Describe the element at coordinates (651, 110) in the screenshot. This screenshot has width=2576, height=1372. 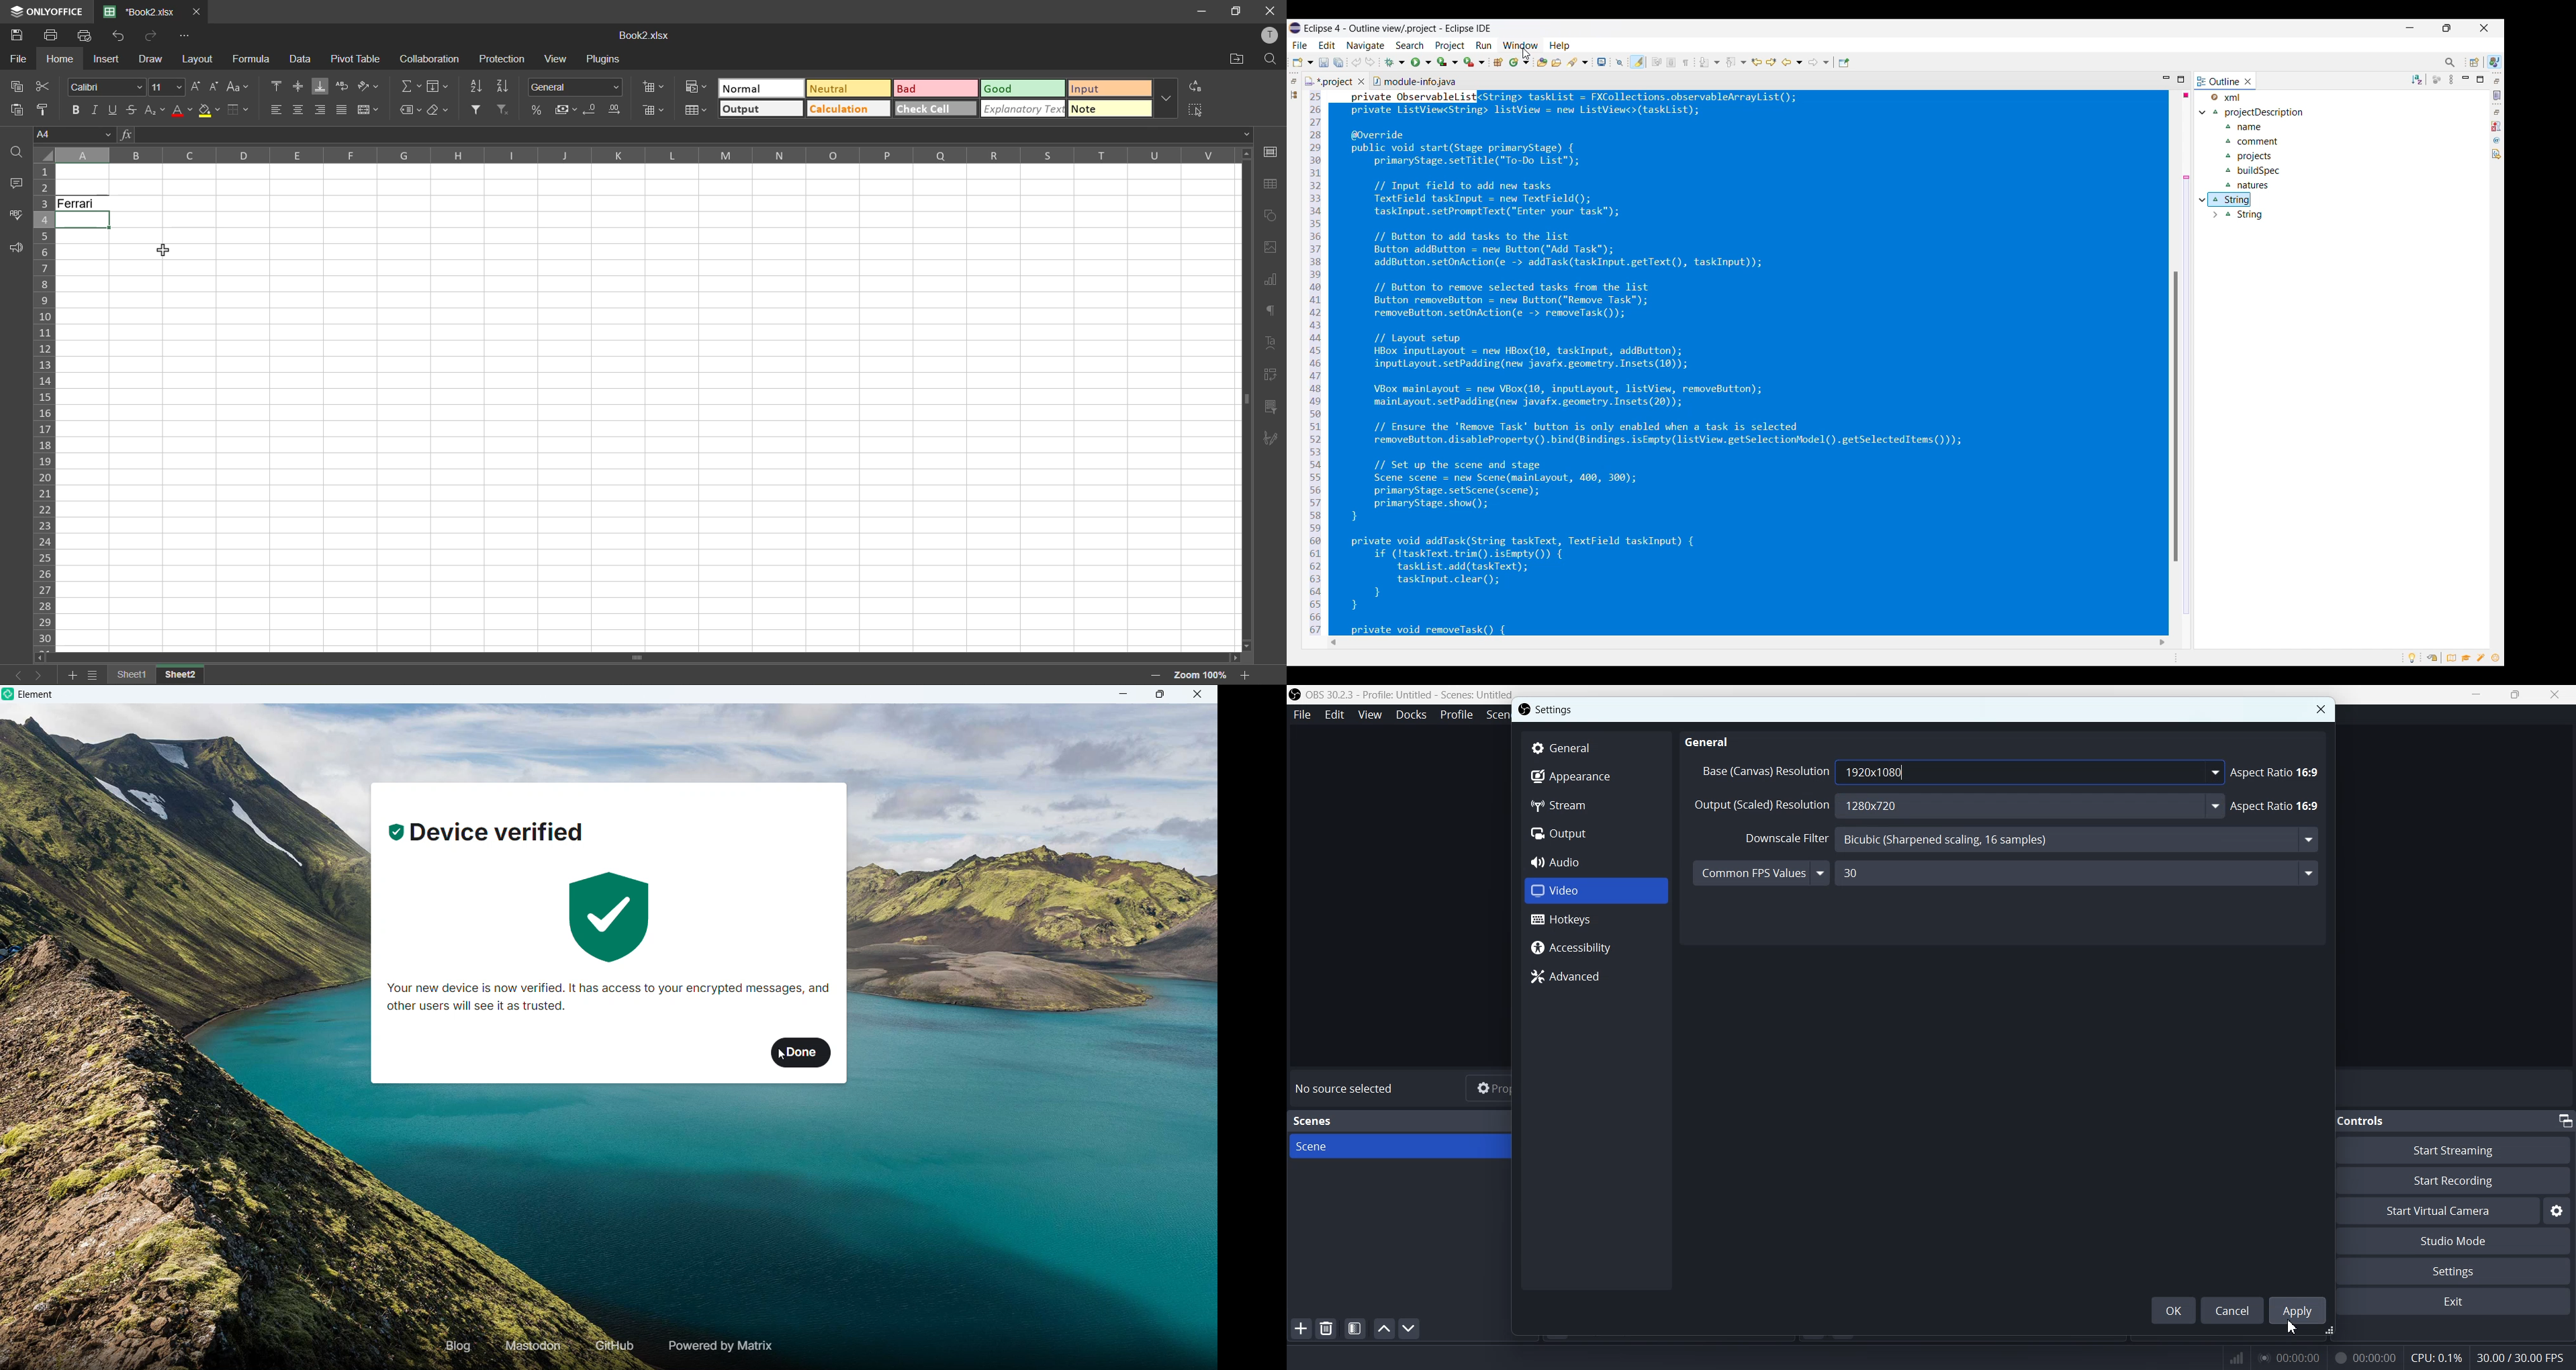
I see `delete cells` at that location.